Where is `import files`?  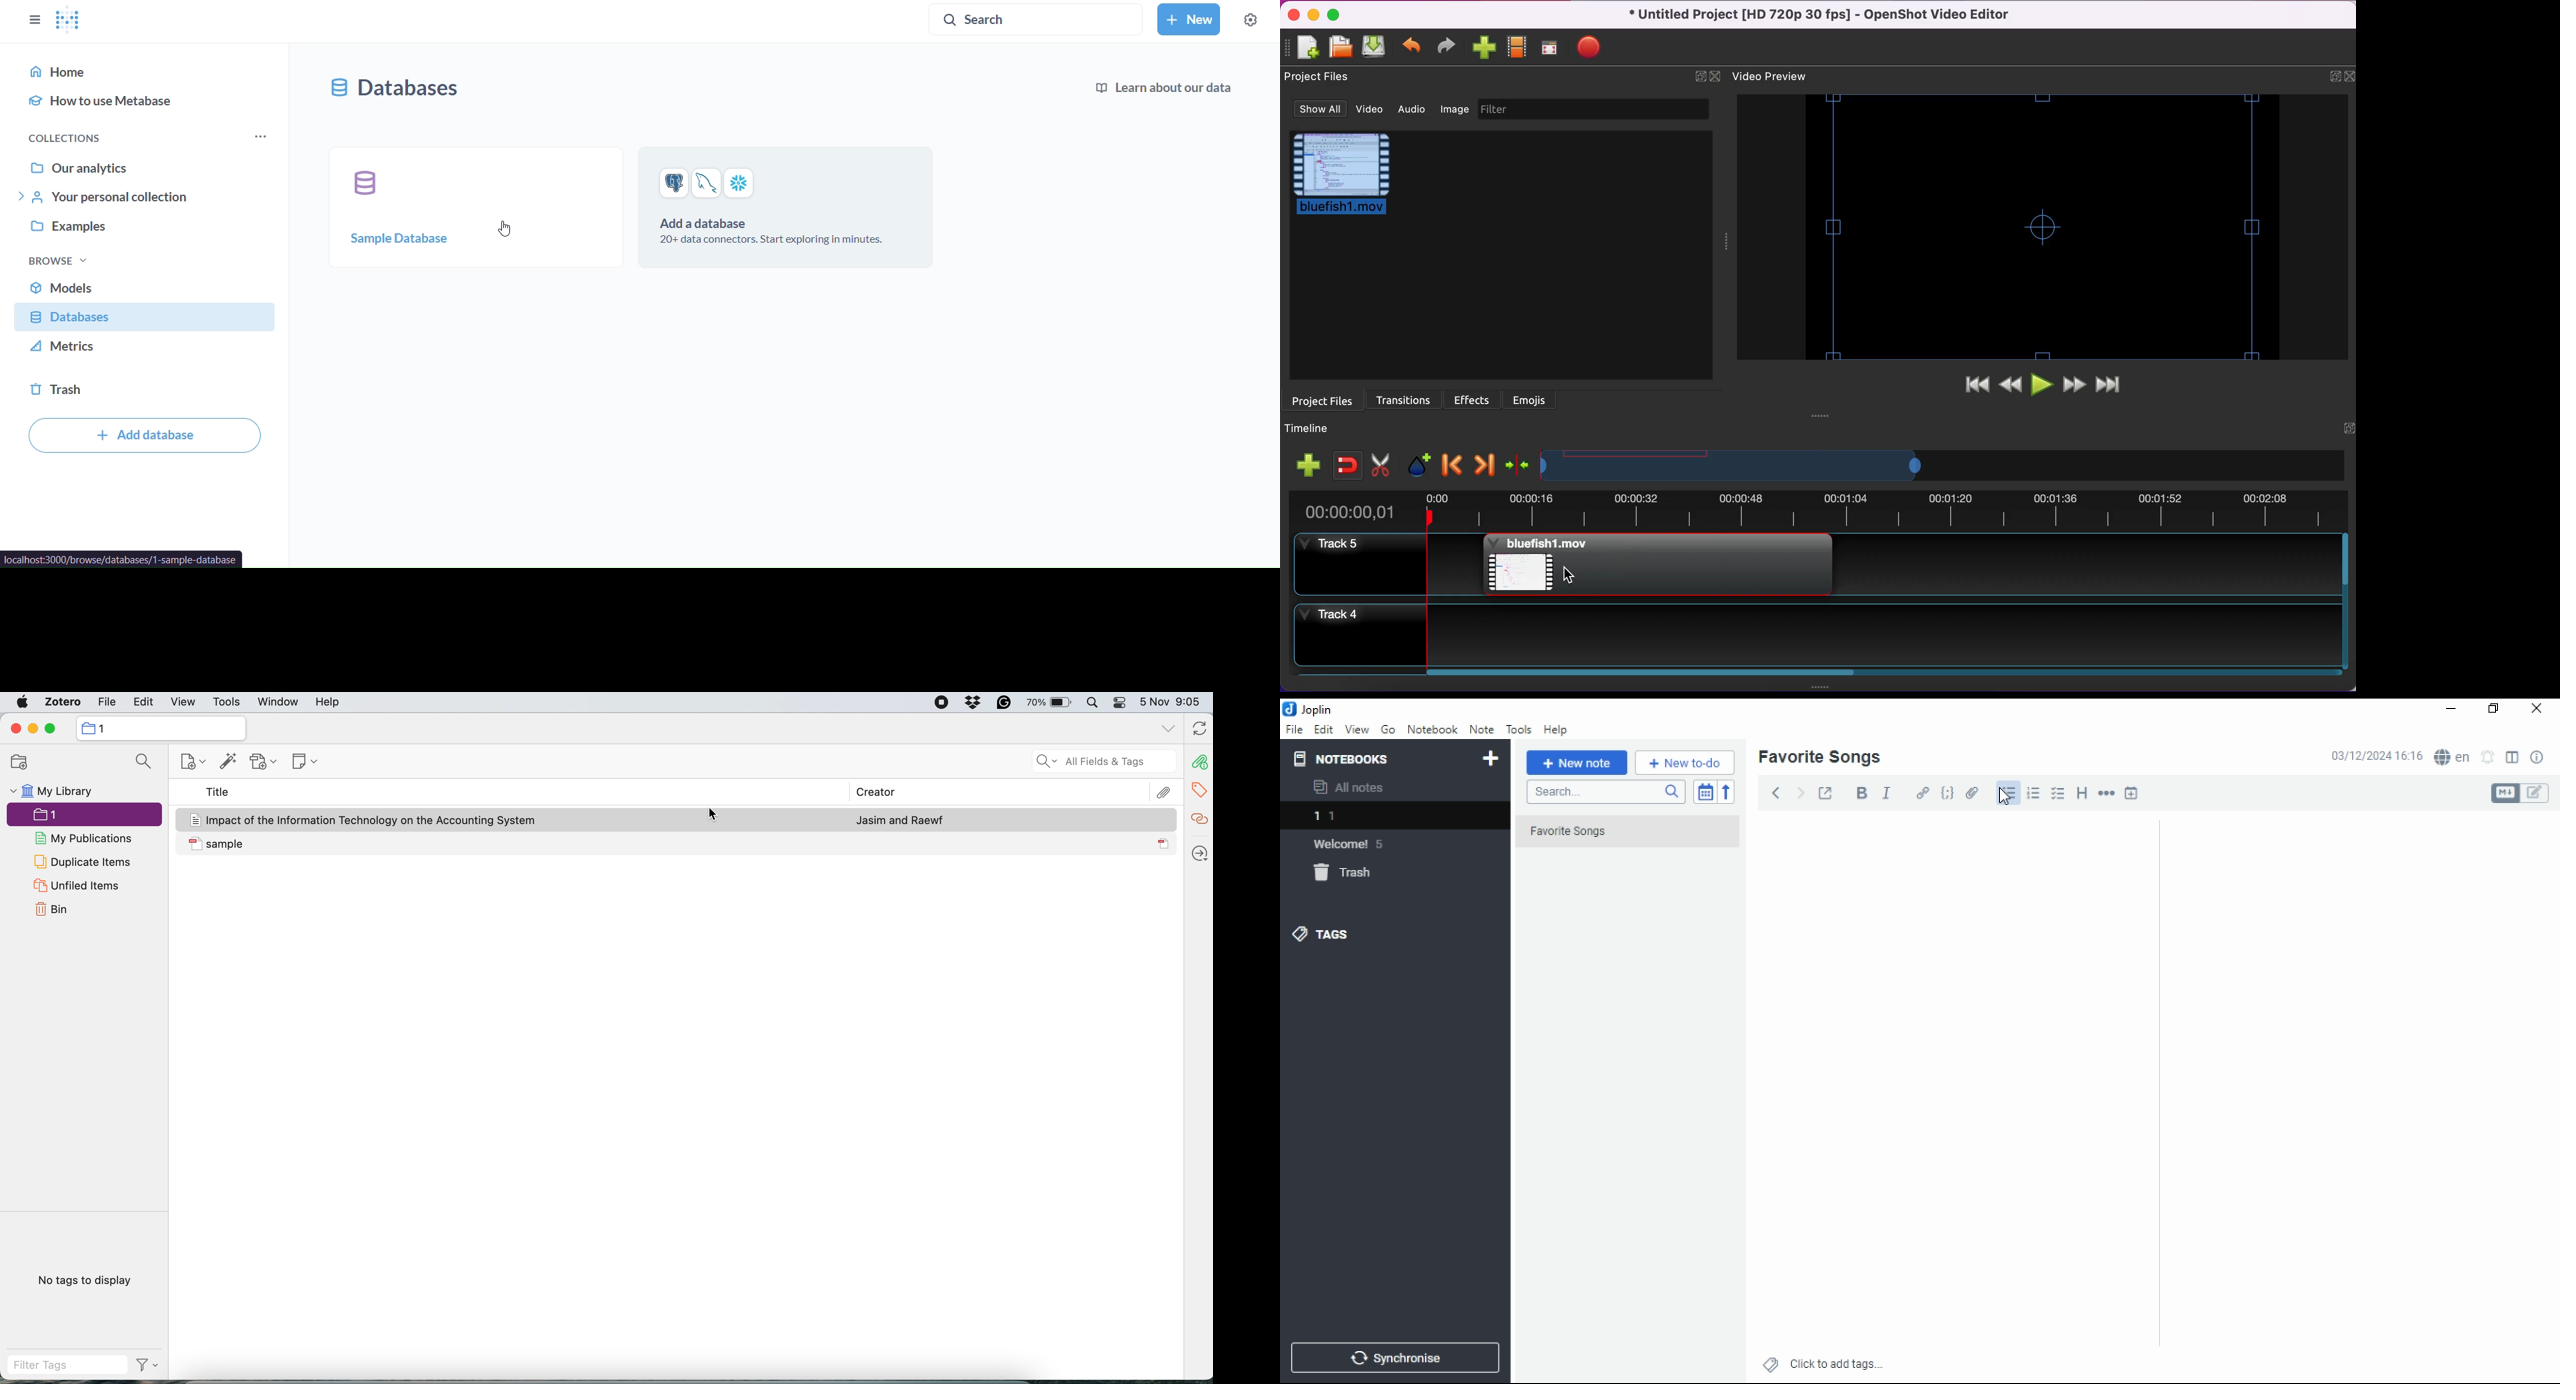
import files is located at coordinates (1483, 47).